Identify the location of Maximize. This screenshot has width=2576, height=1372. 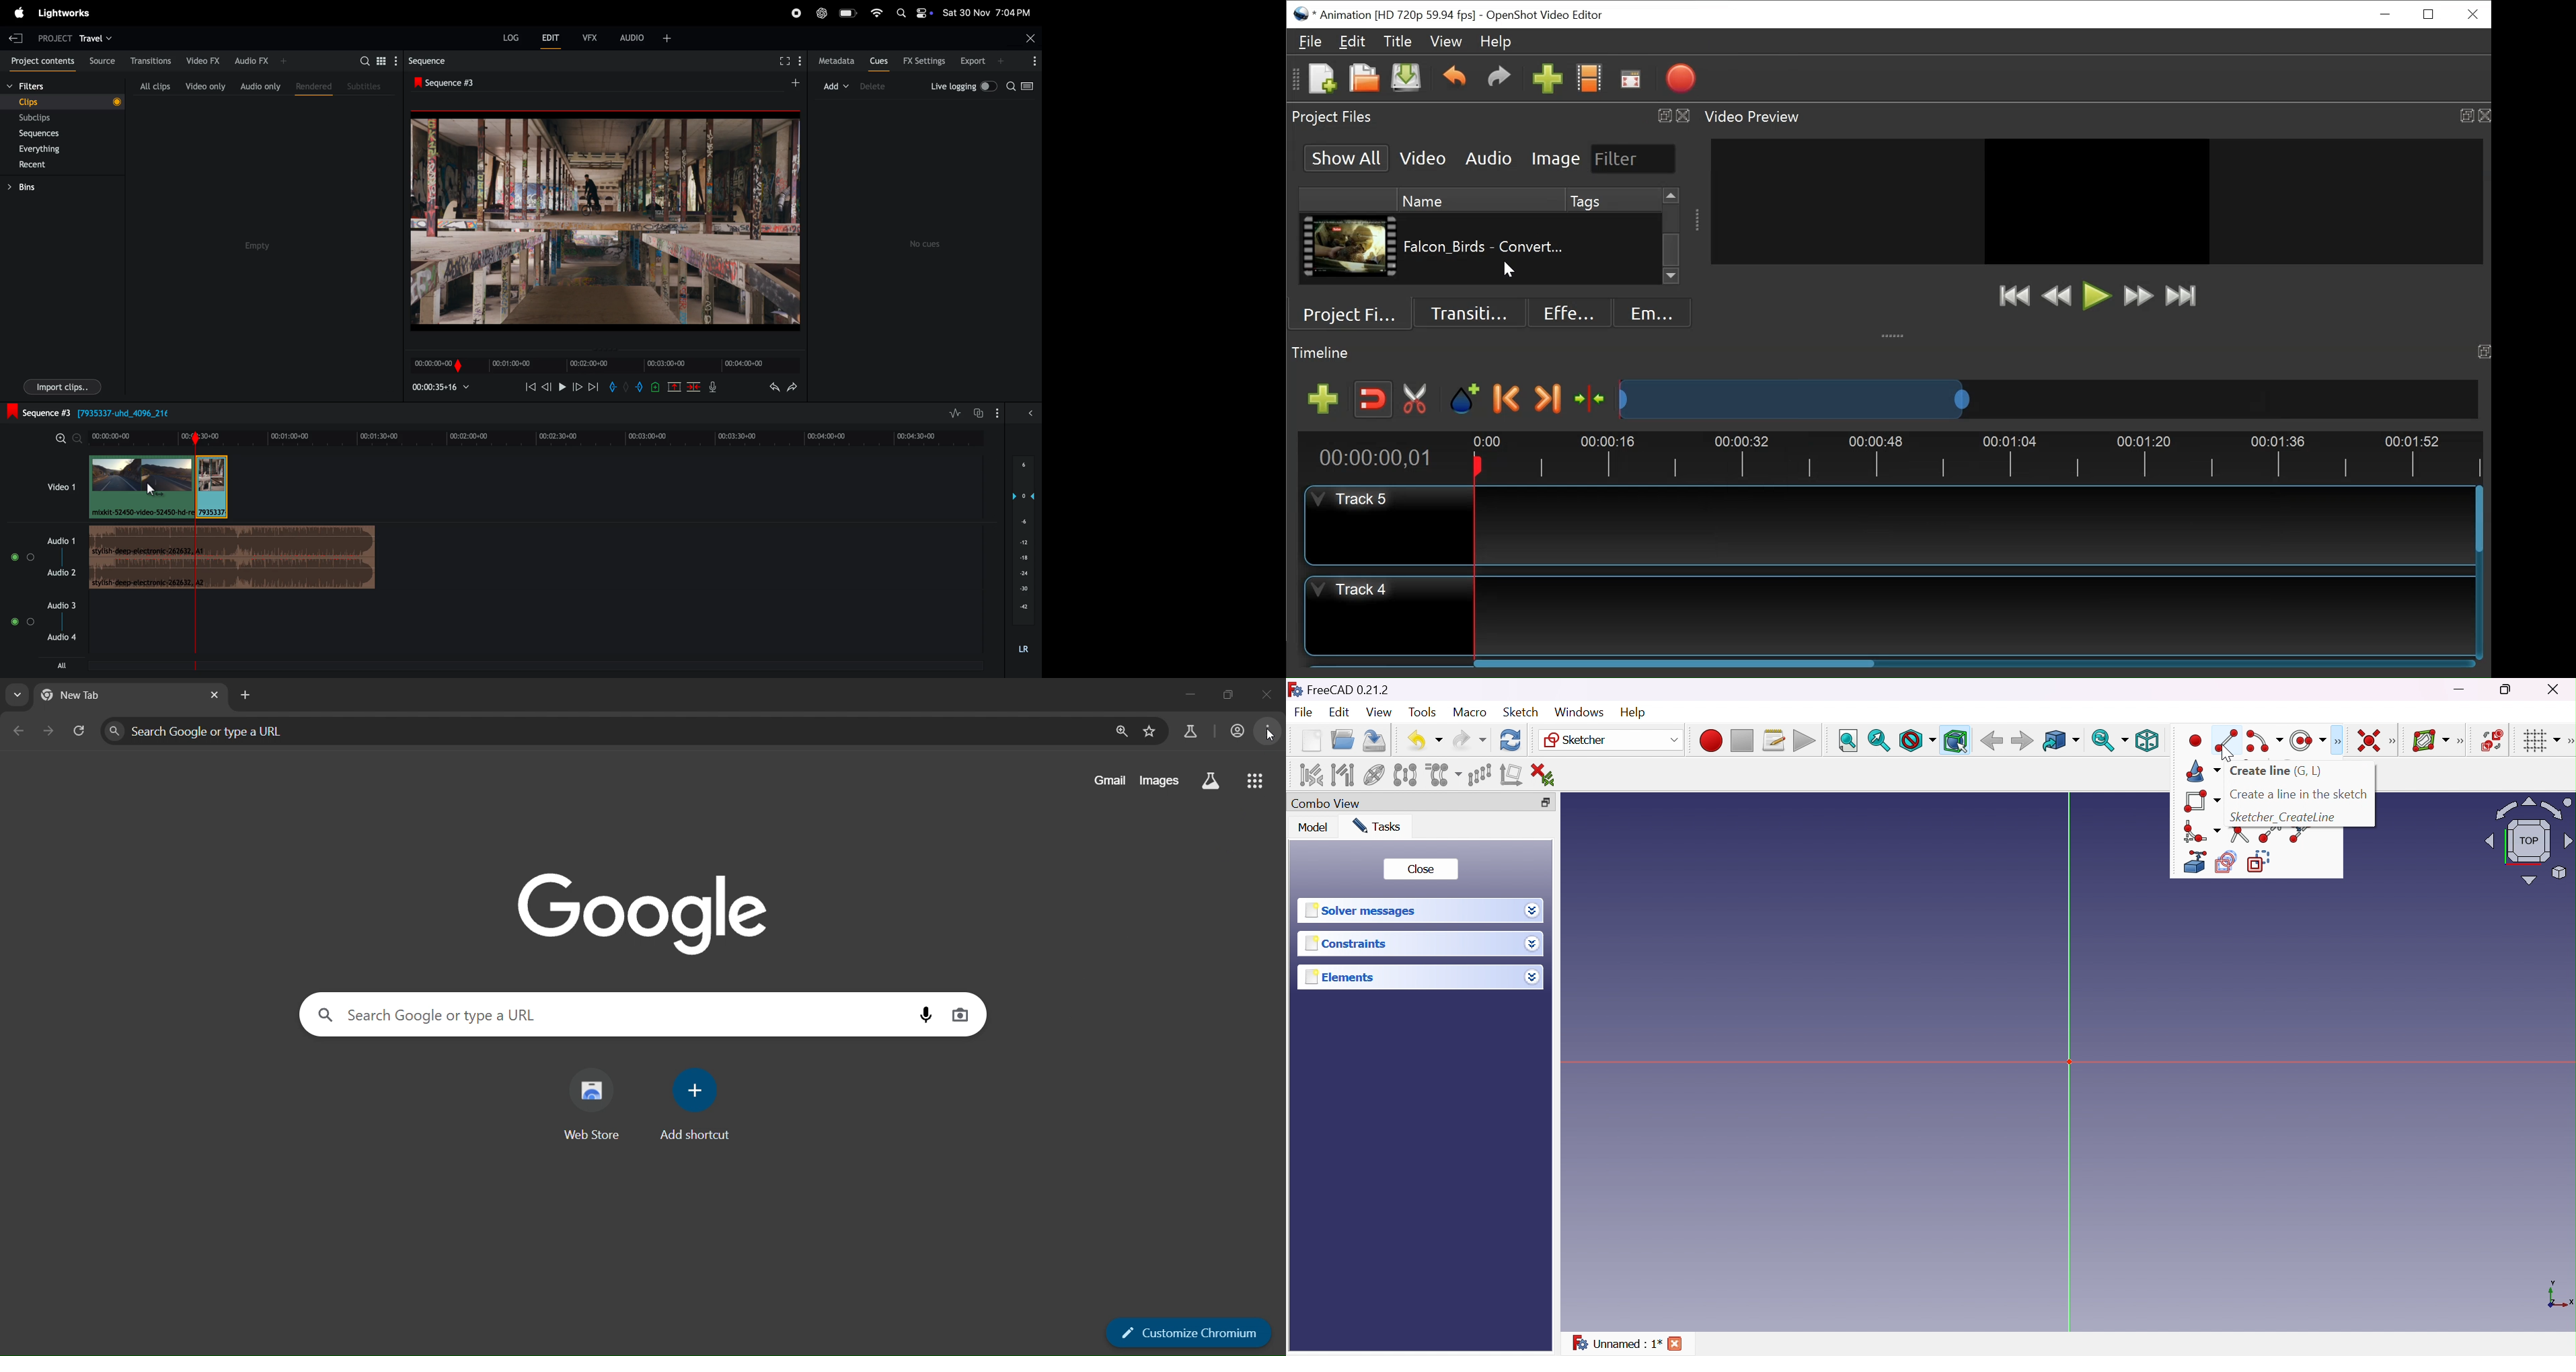
(2466, 116).